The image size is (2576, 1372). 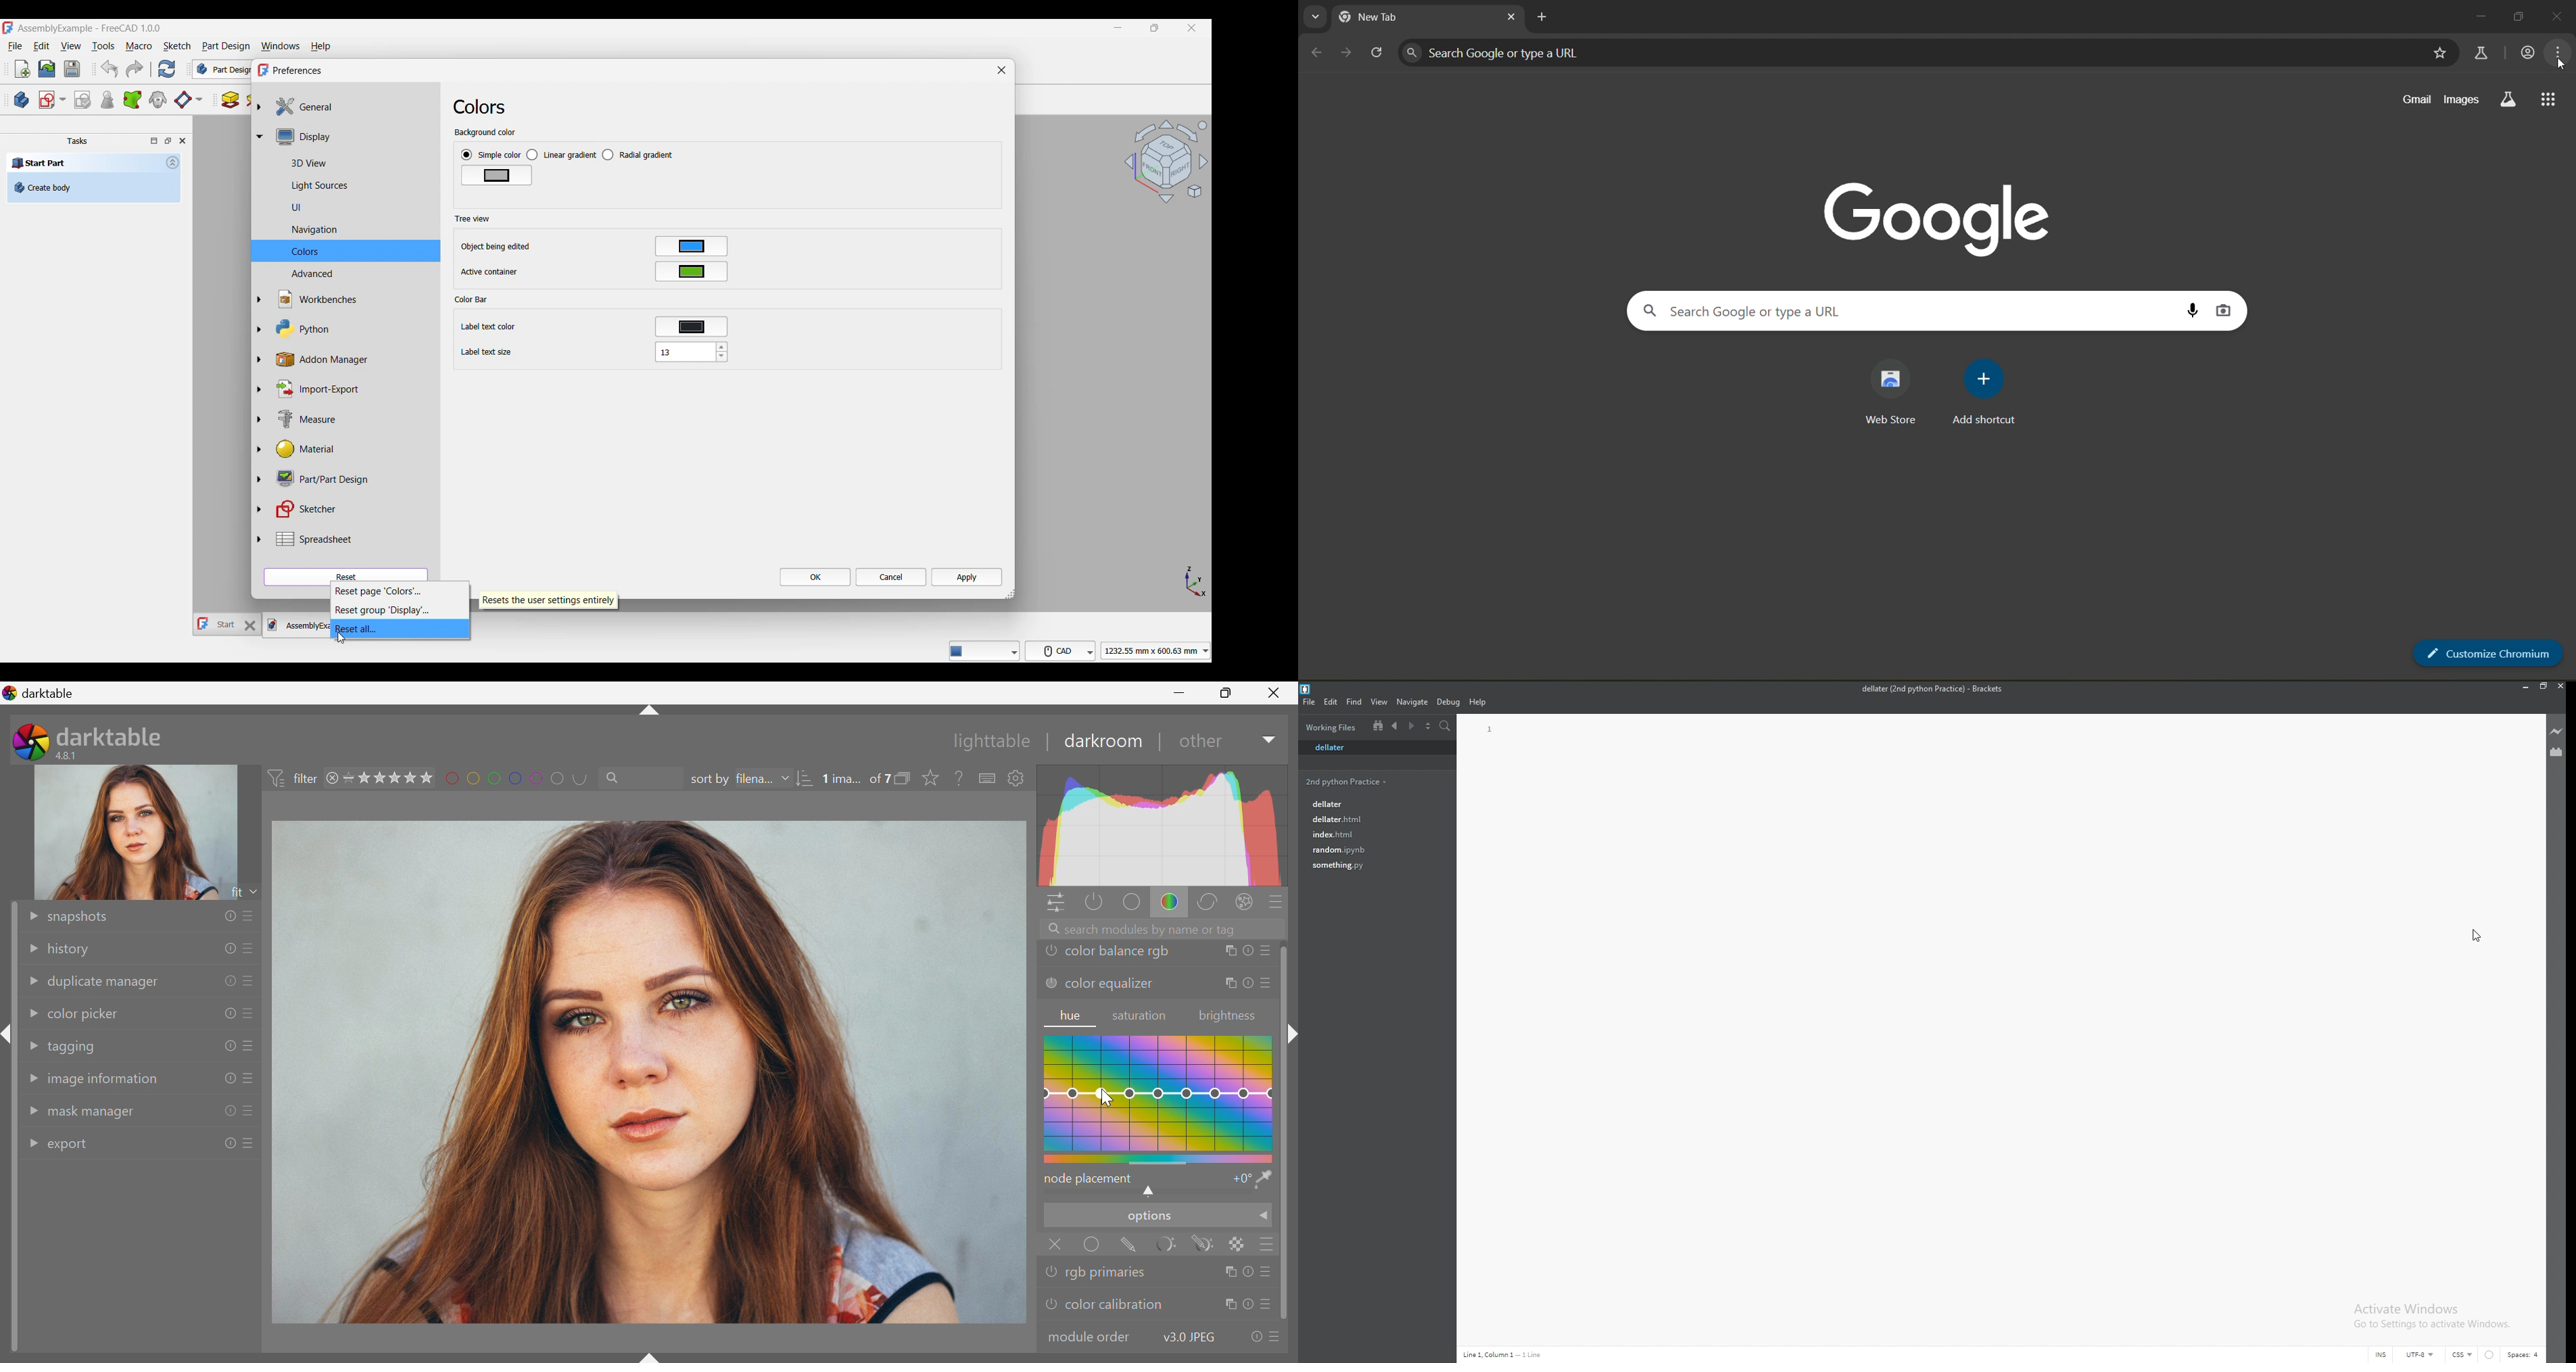 What do you see at coordinates (785, 779) in the screenshot?
I see `Drop Down` at bounding box center [785, 779].